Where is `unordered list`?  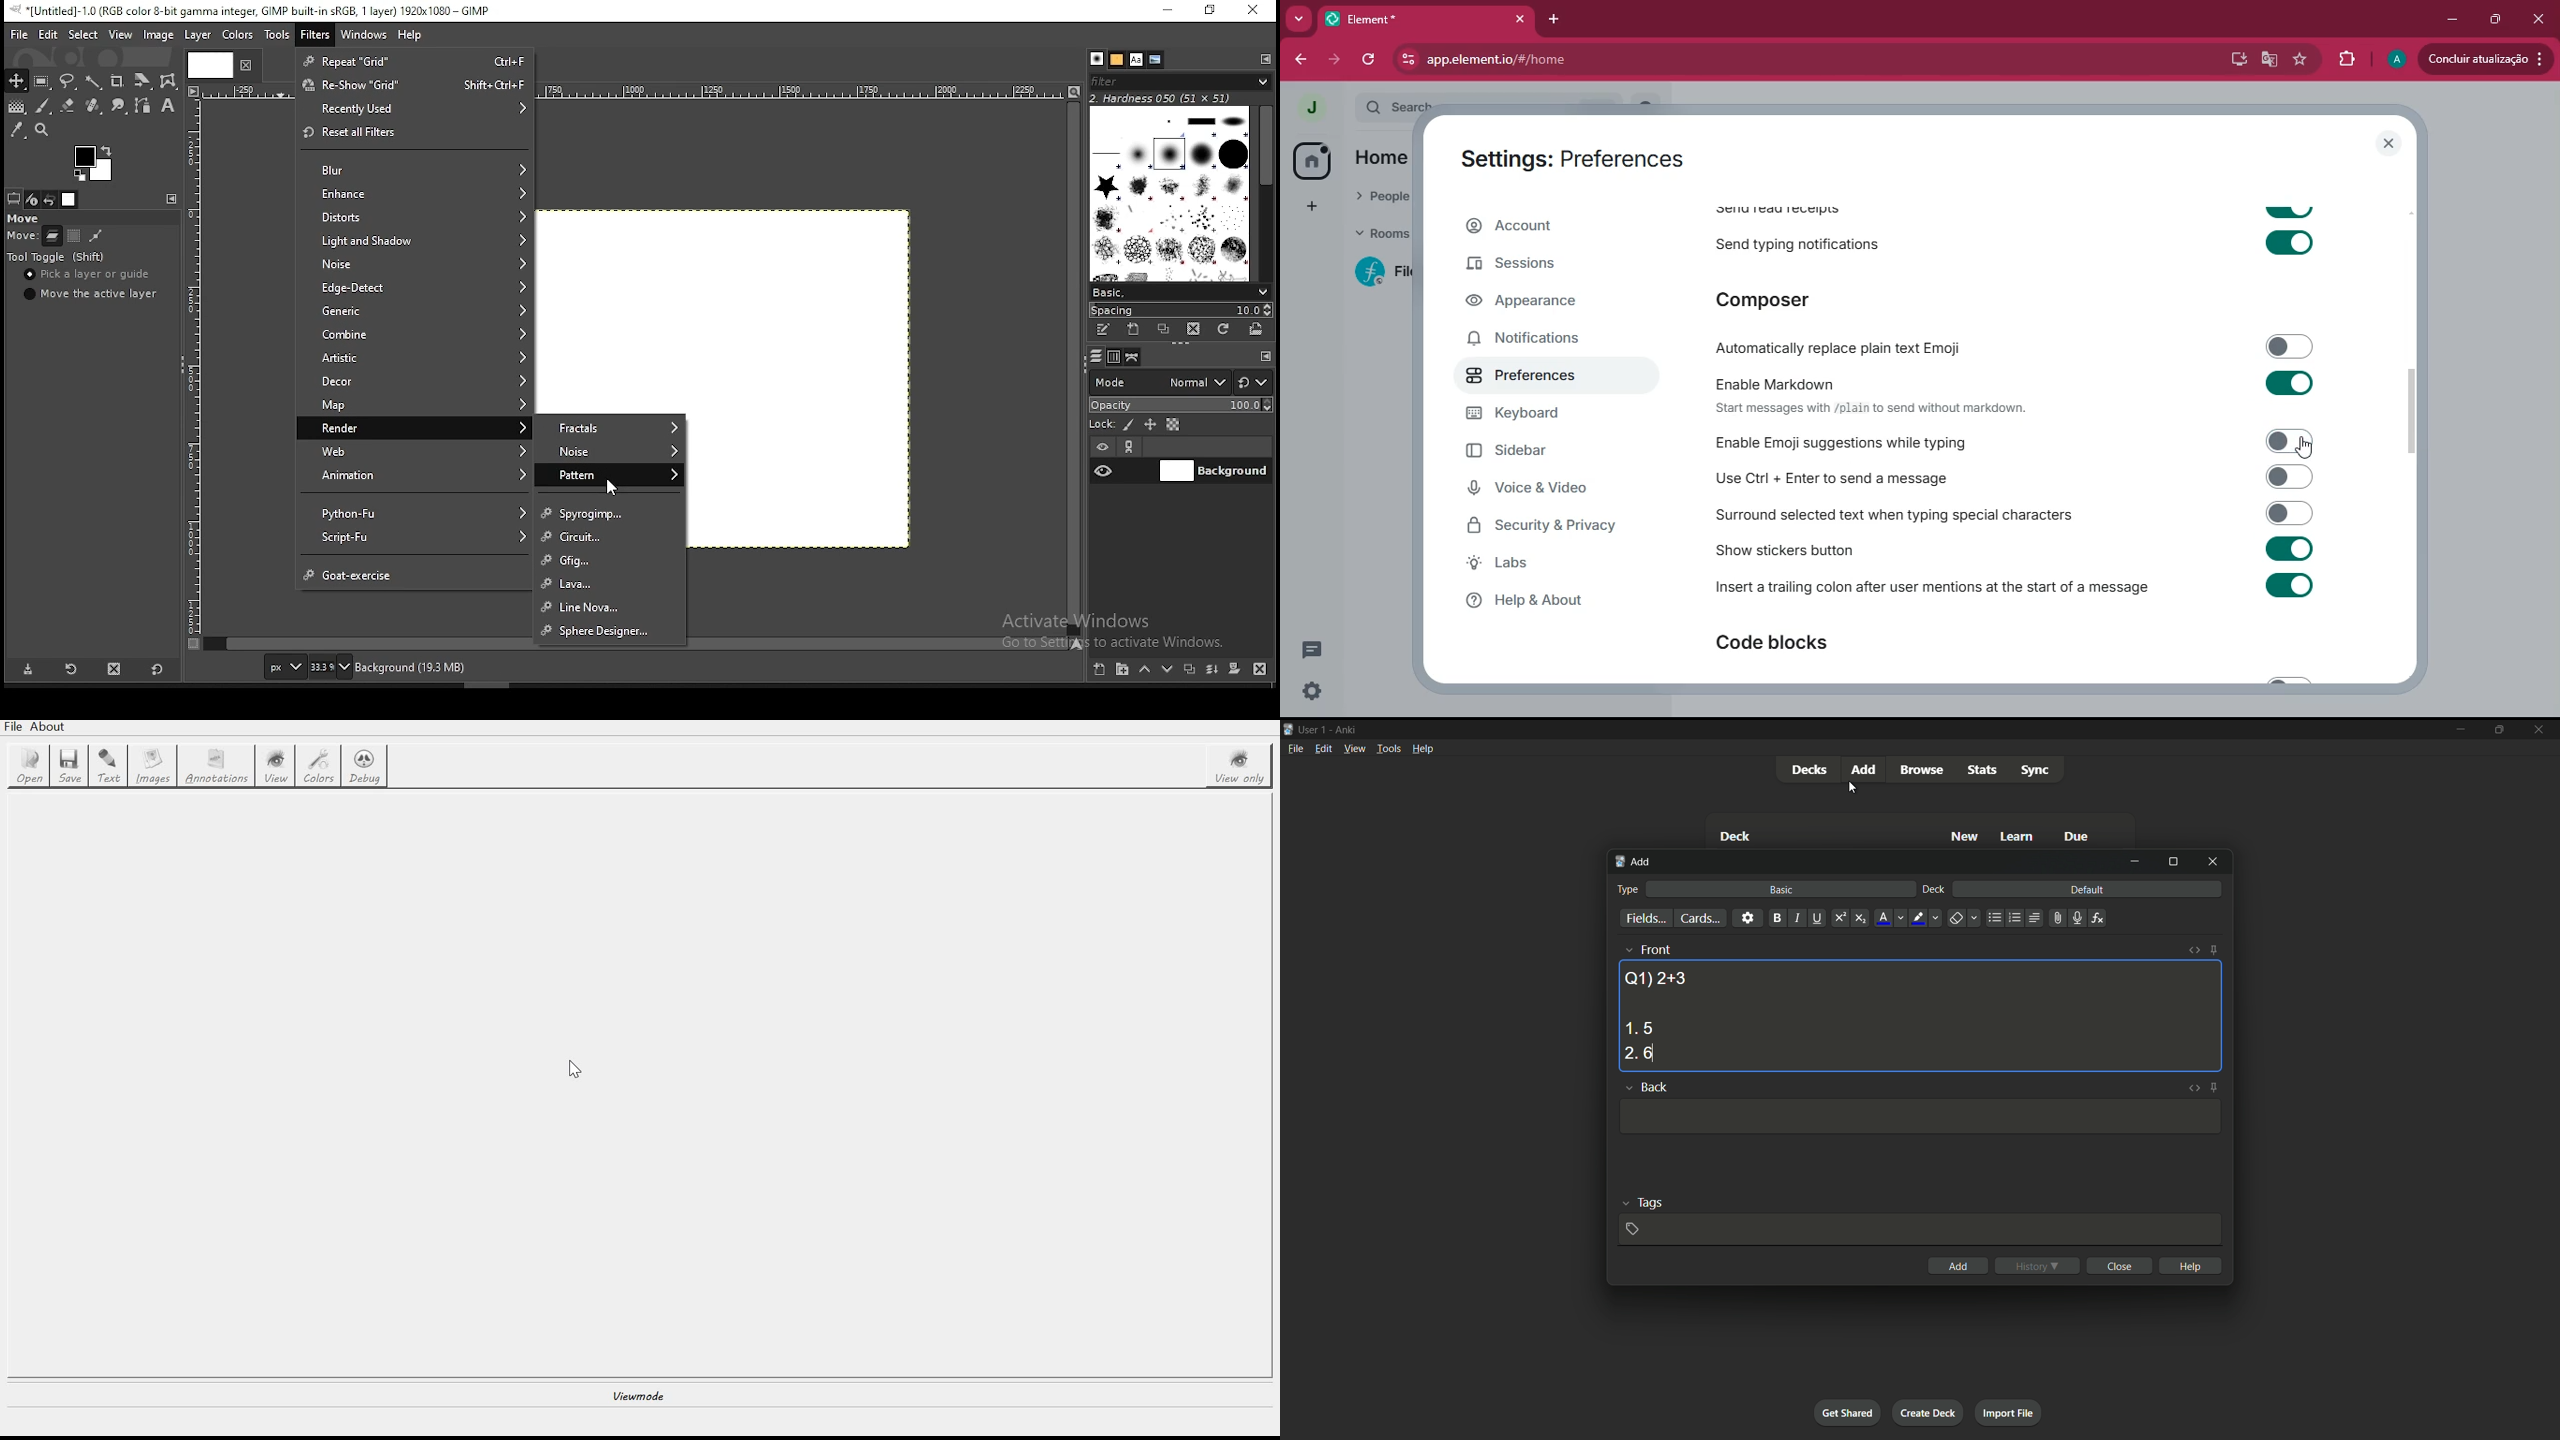
unordered list is located at coordinates (1994, 918).